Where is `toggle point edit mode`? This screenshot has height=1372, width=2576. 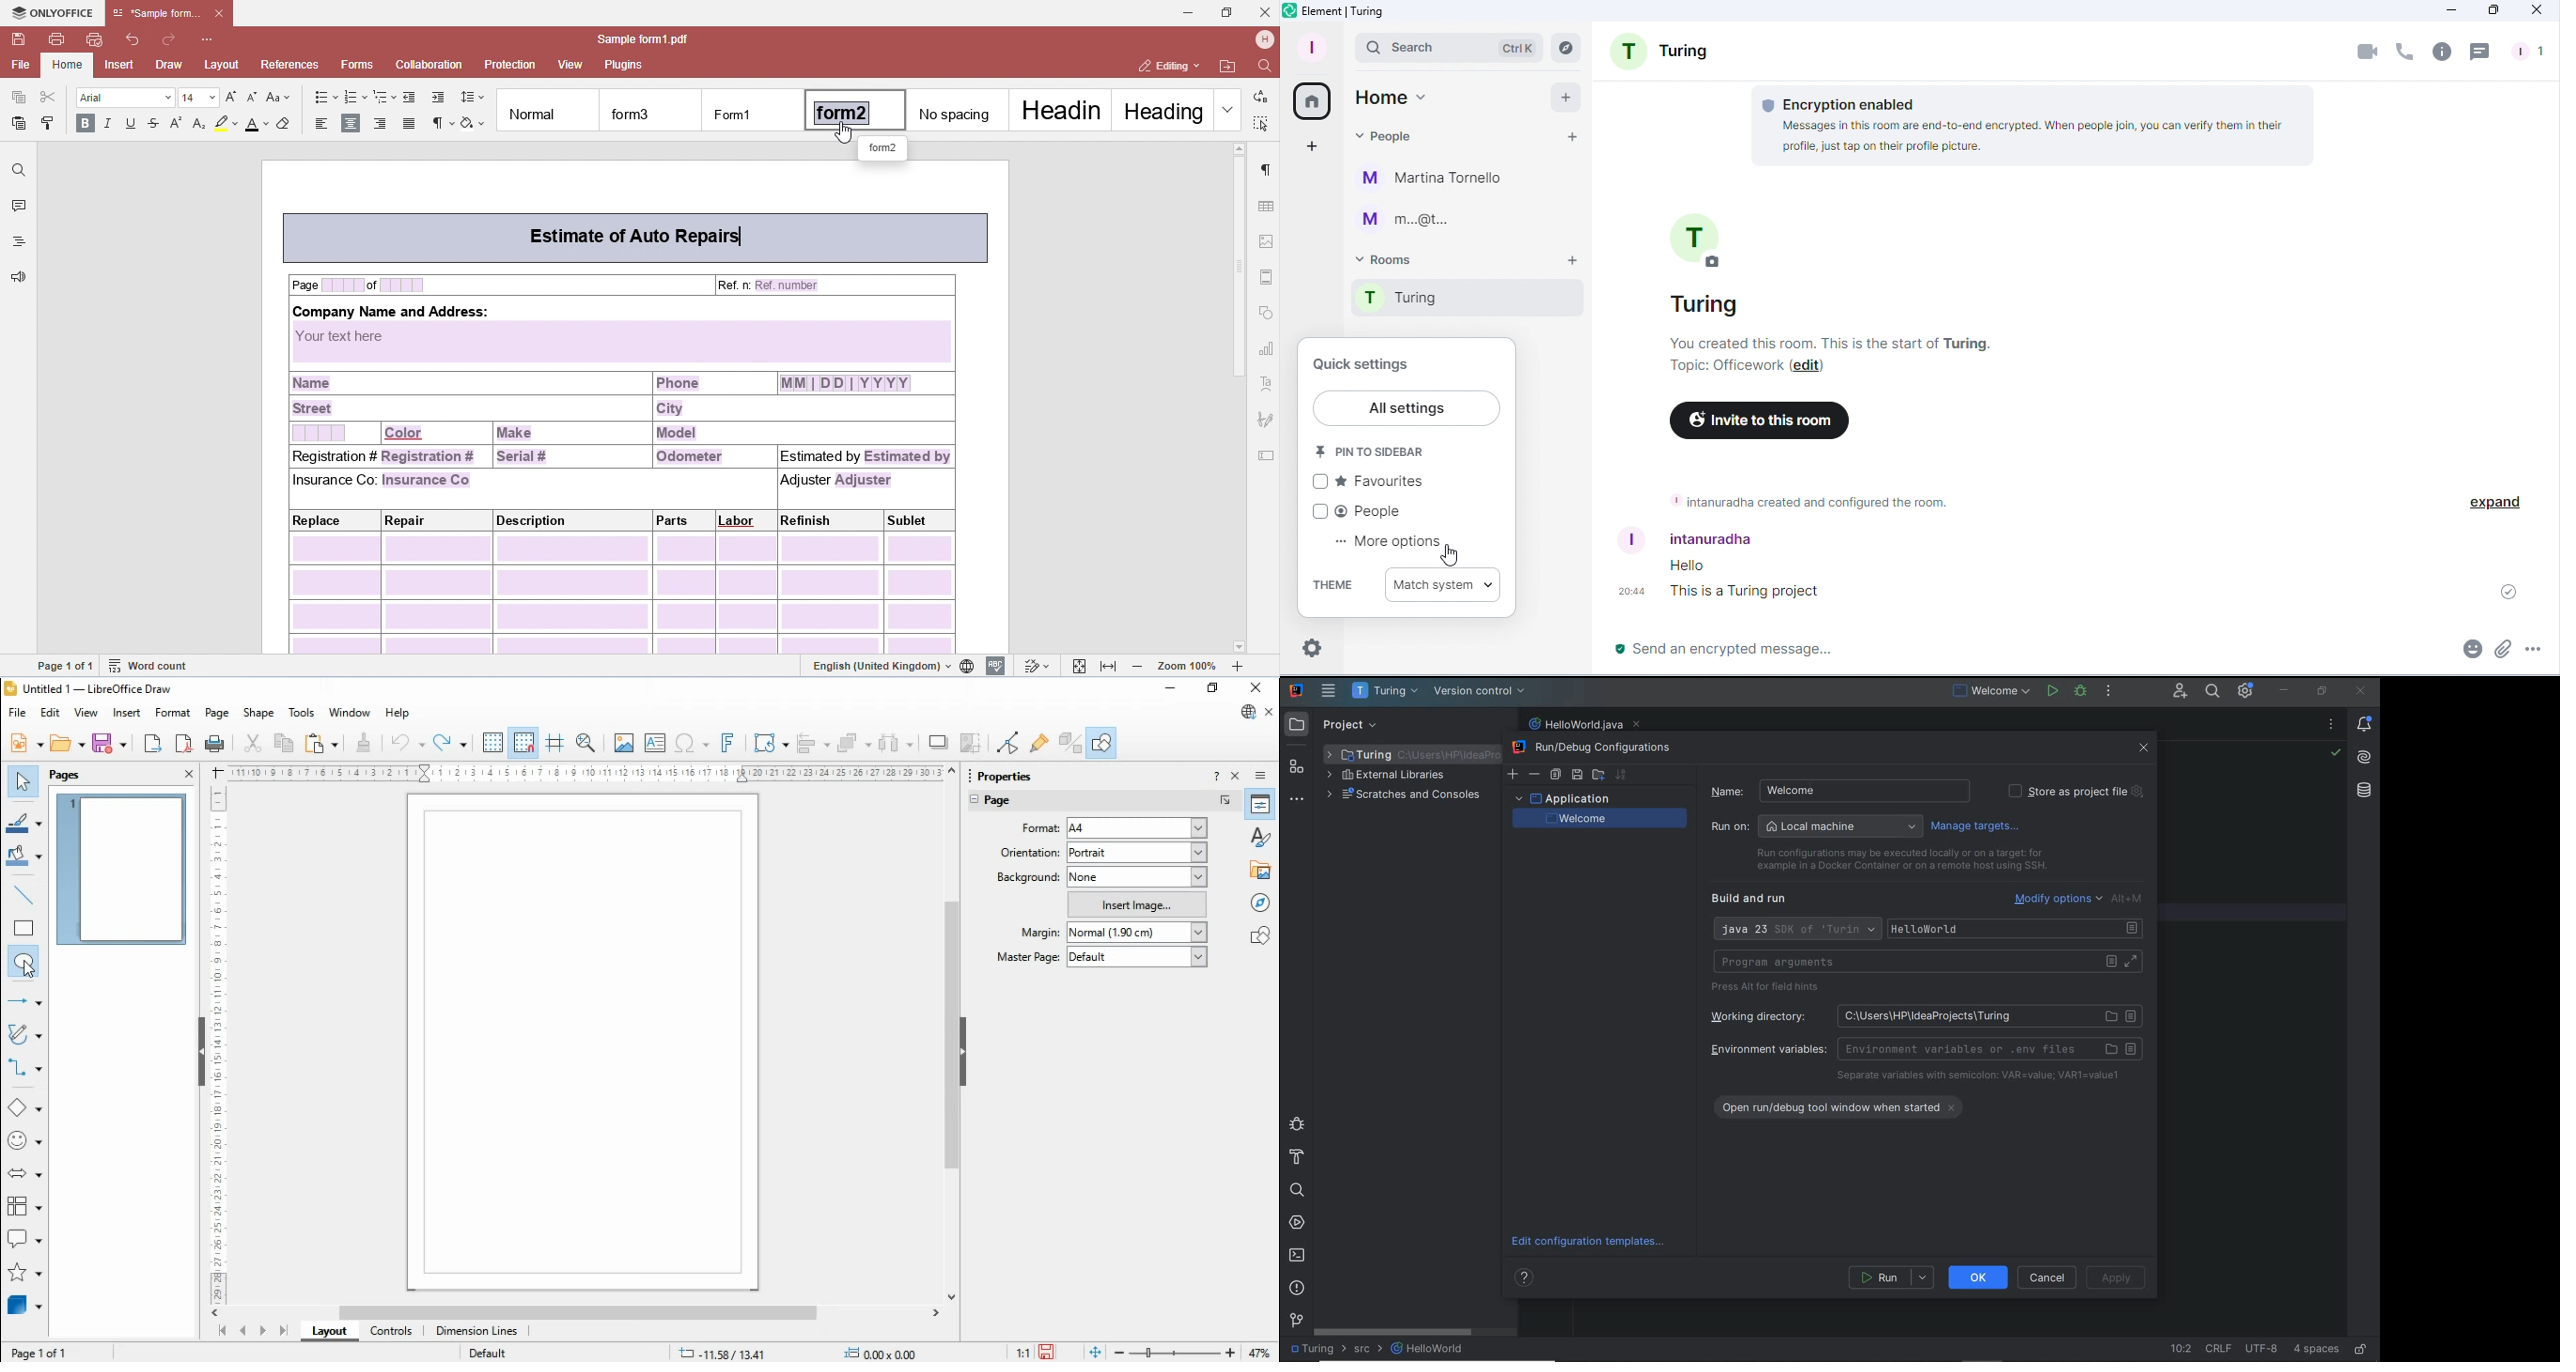
toggle point edit mode is located at coordinates (1010, 743).